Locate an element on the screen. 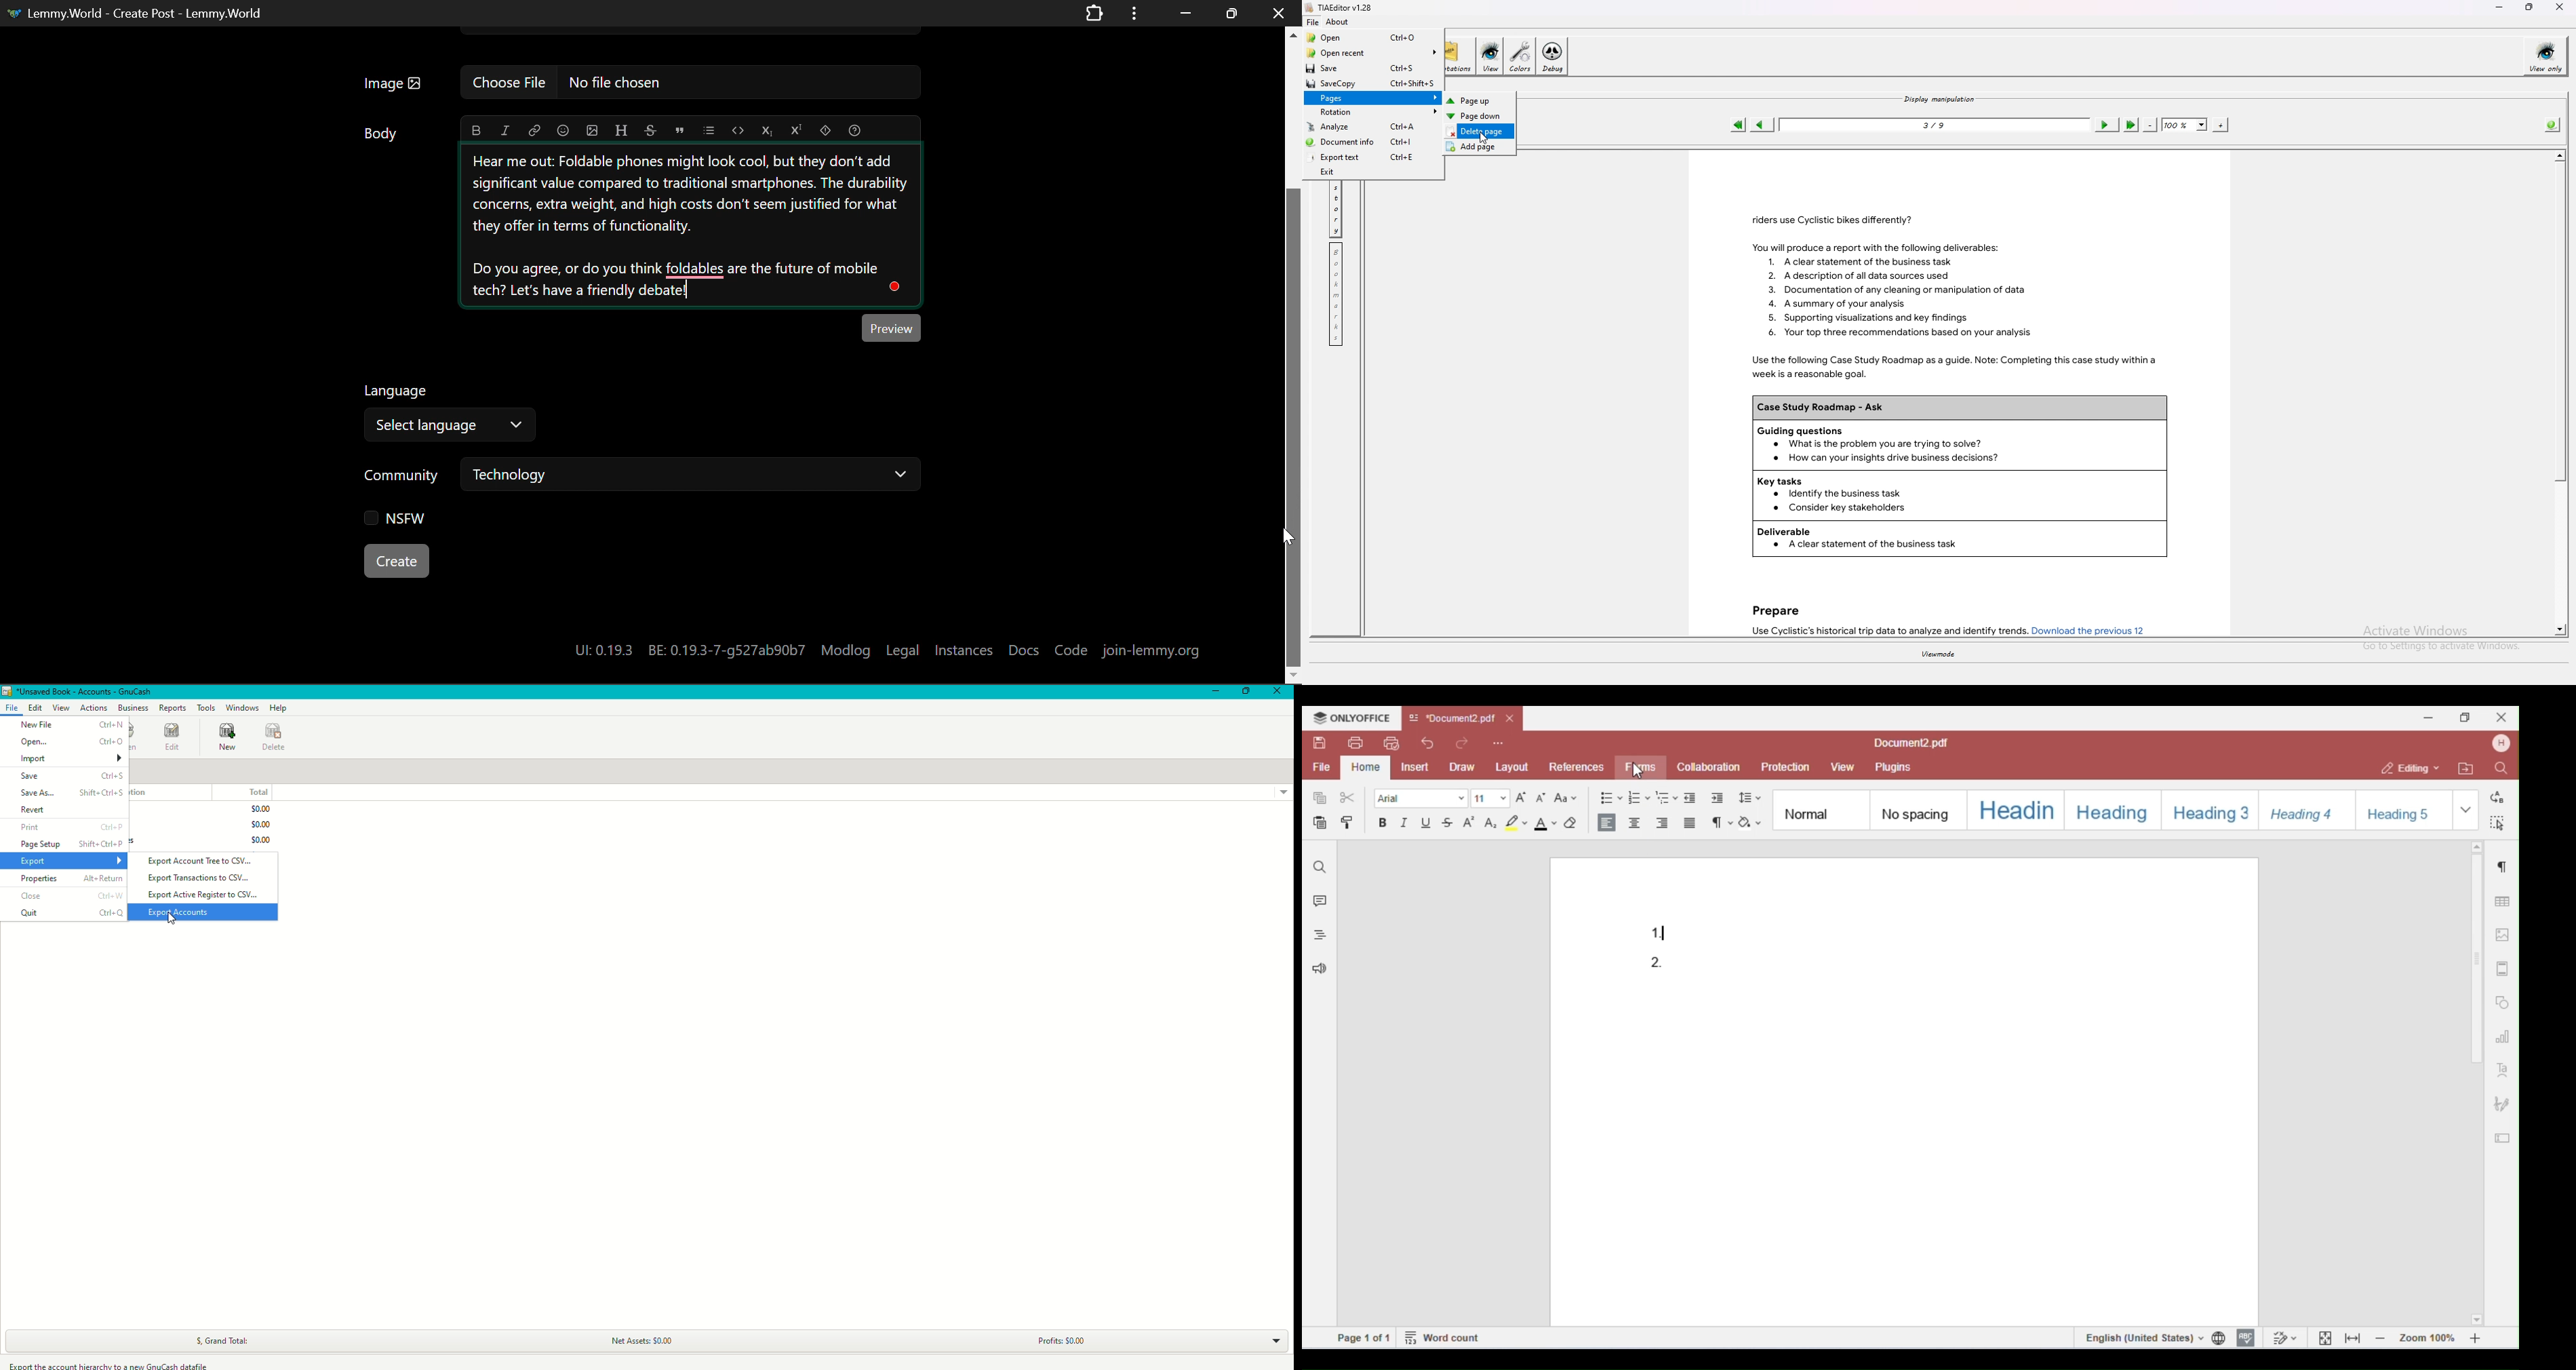 This screenshot has width=2576, height=1372. Actions is located at coordinates (92, 709).